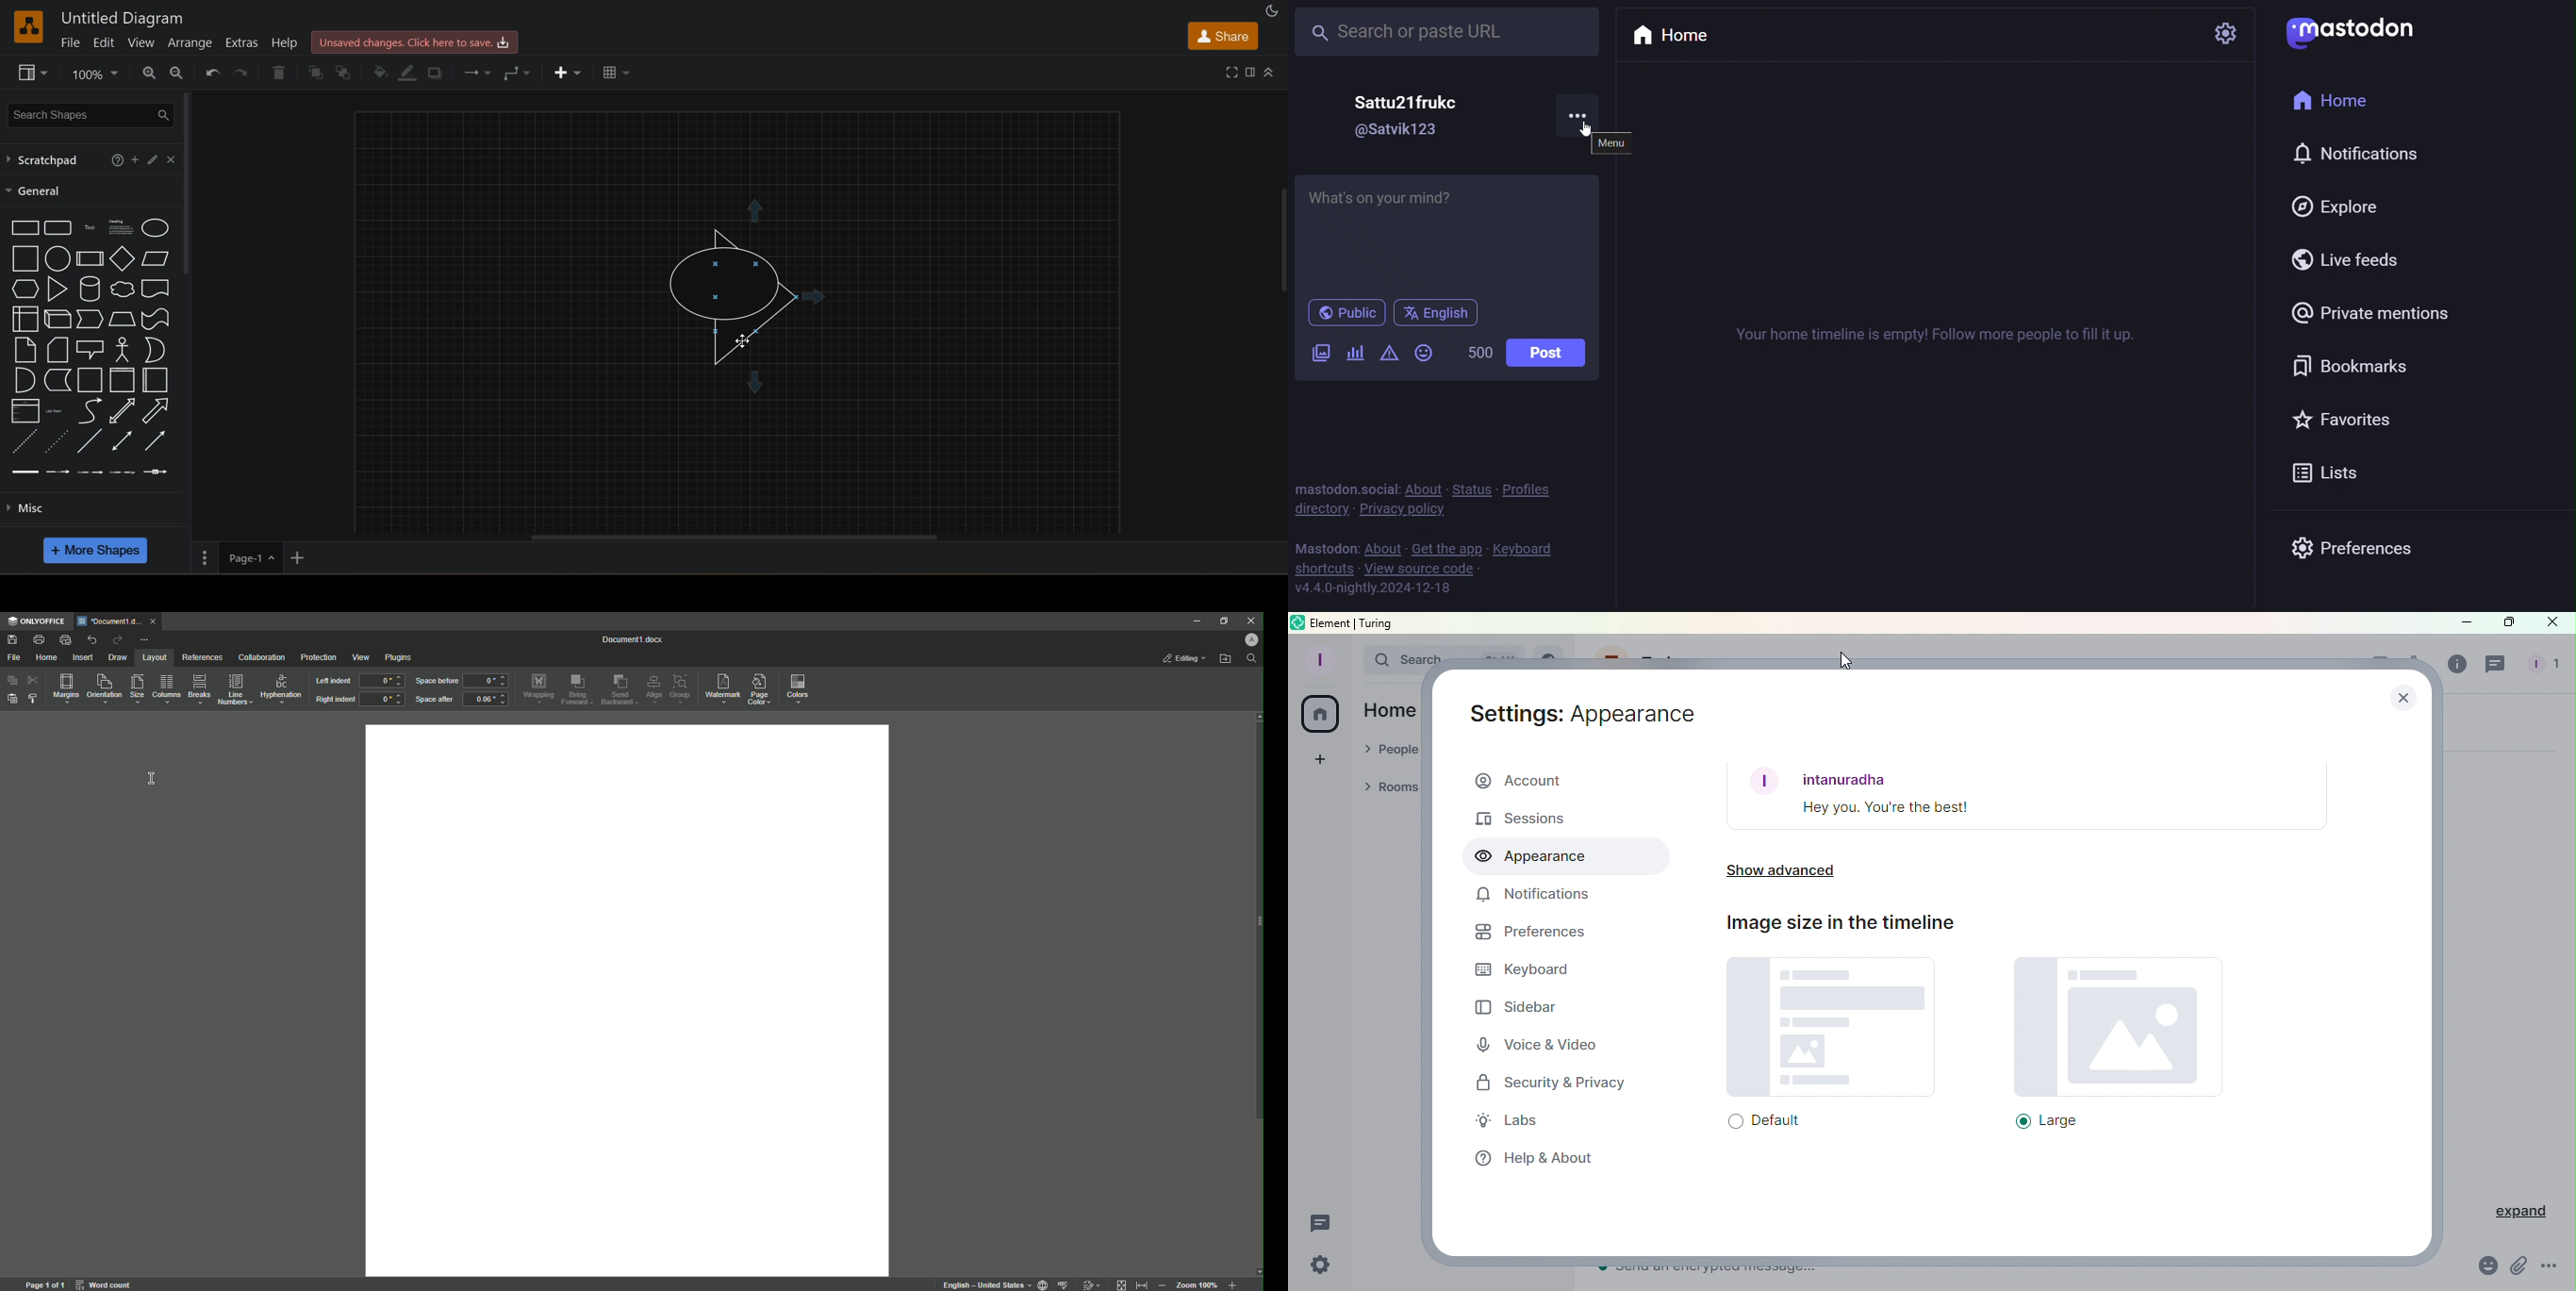  What do you see at coordinates (981, 1282) in the screenshot?
I see `English - United States` at bounding box center [981, 1282].